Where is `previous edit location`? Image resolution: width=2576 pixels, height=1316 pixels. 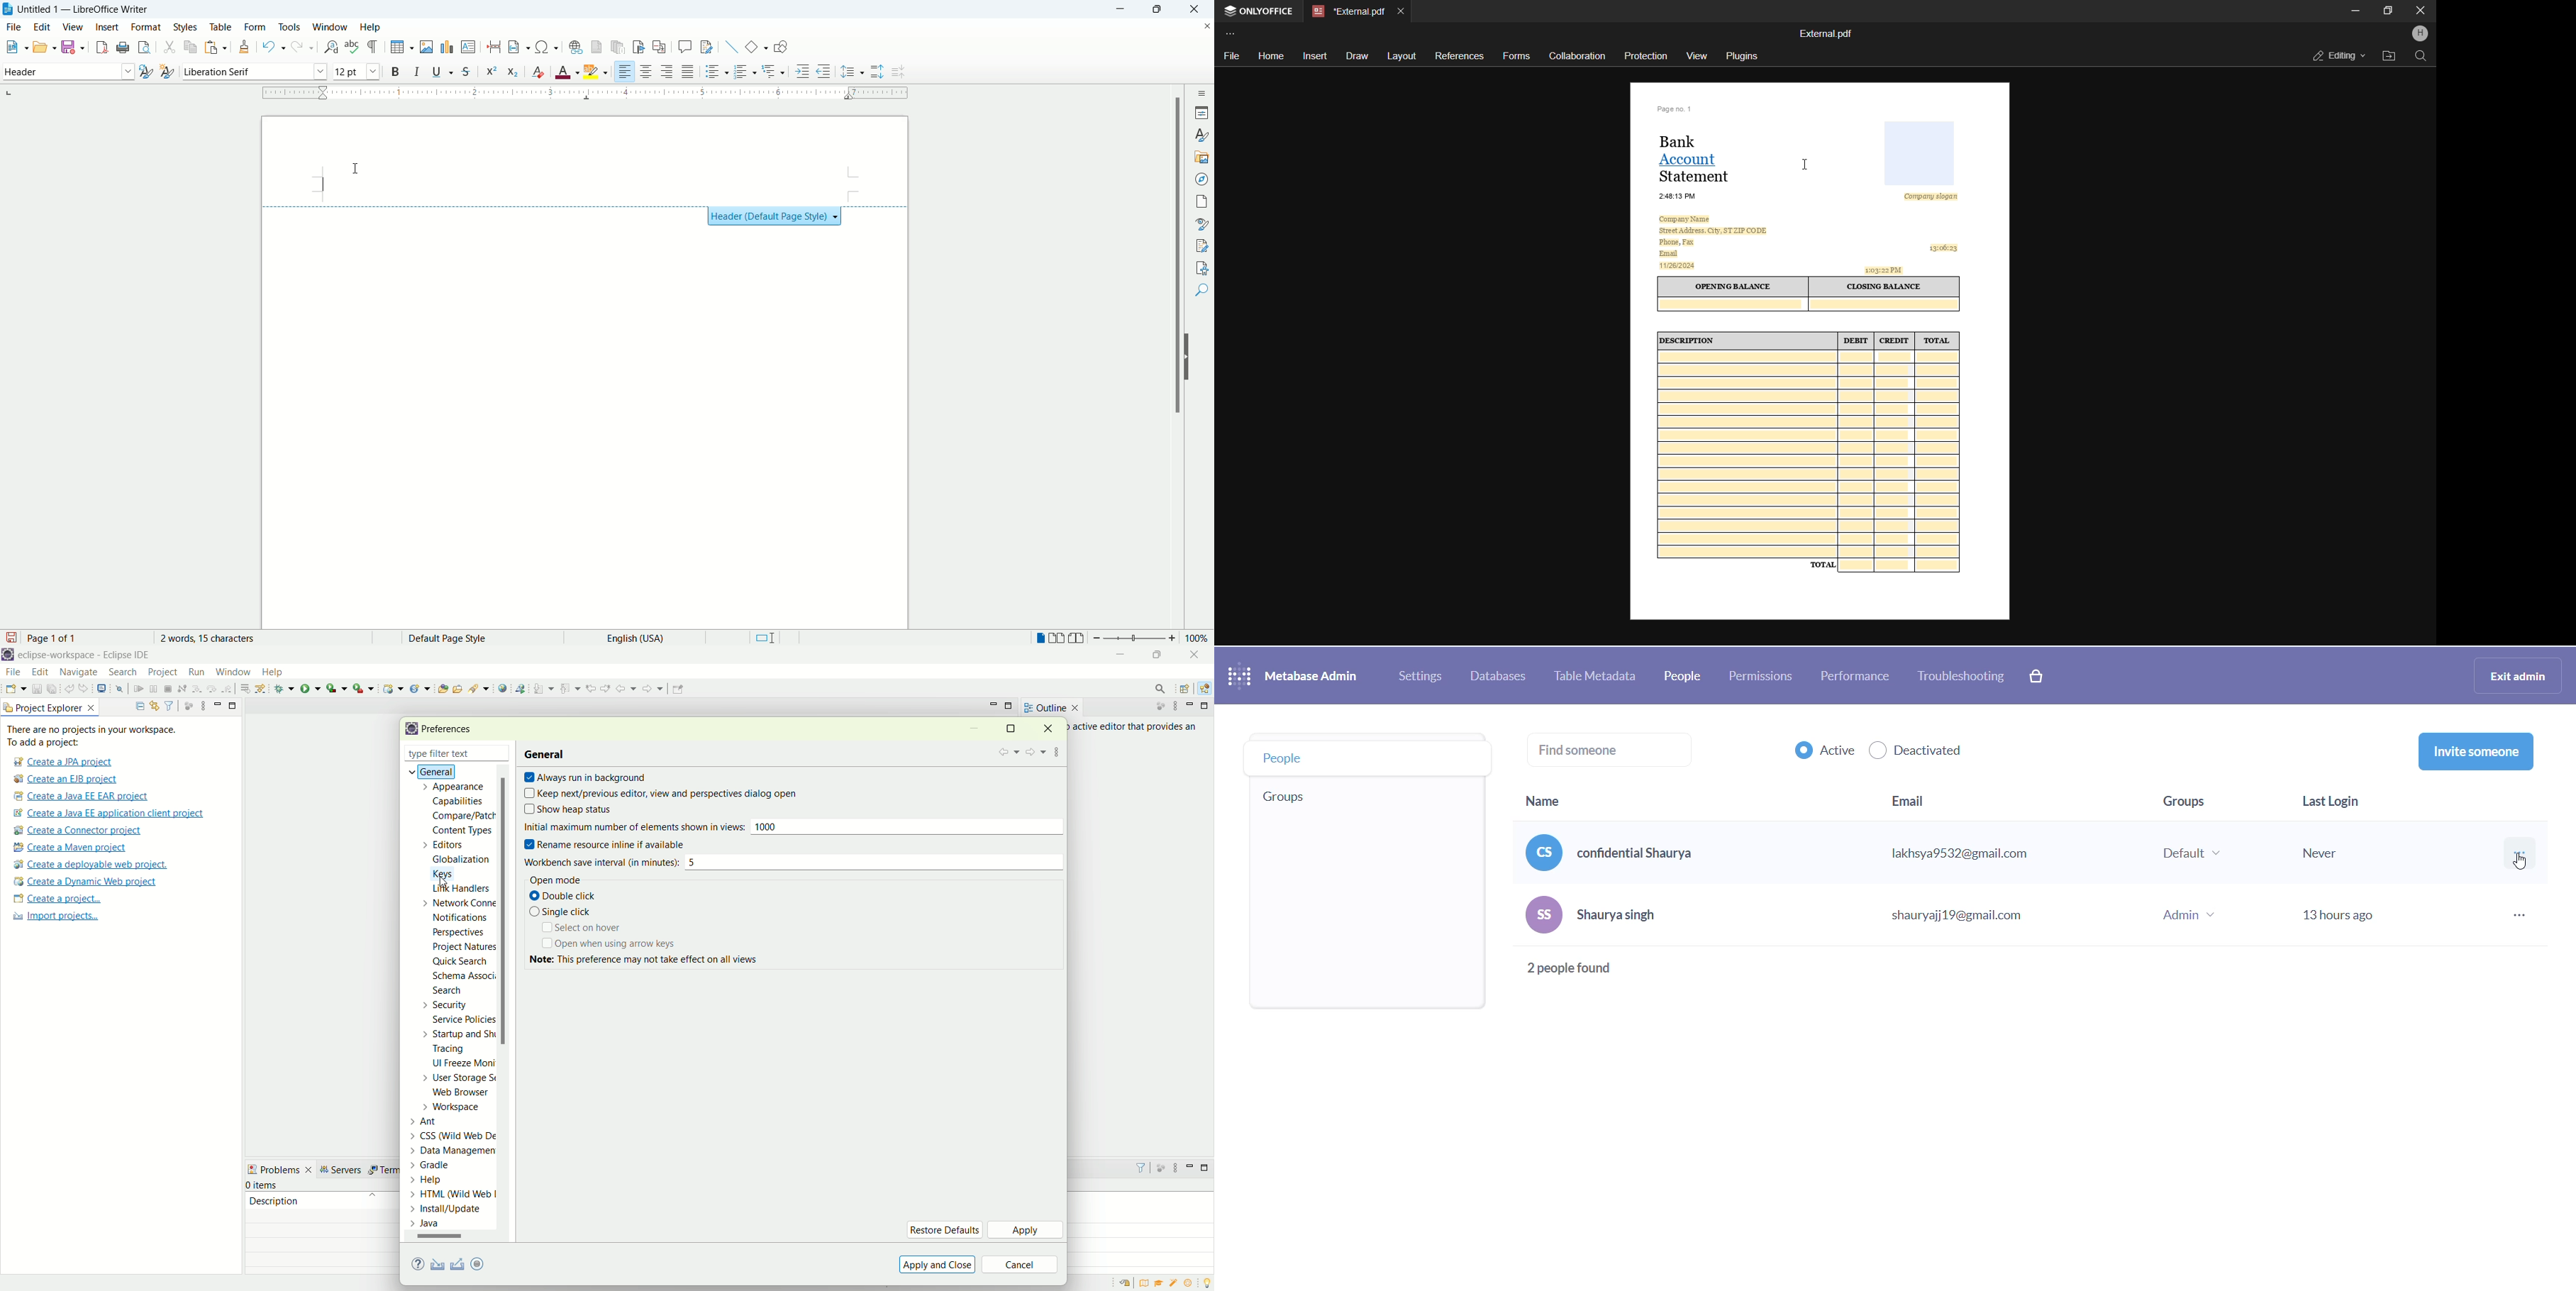
previous edit location is located at coordinates (594, 689).